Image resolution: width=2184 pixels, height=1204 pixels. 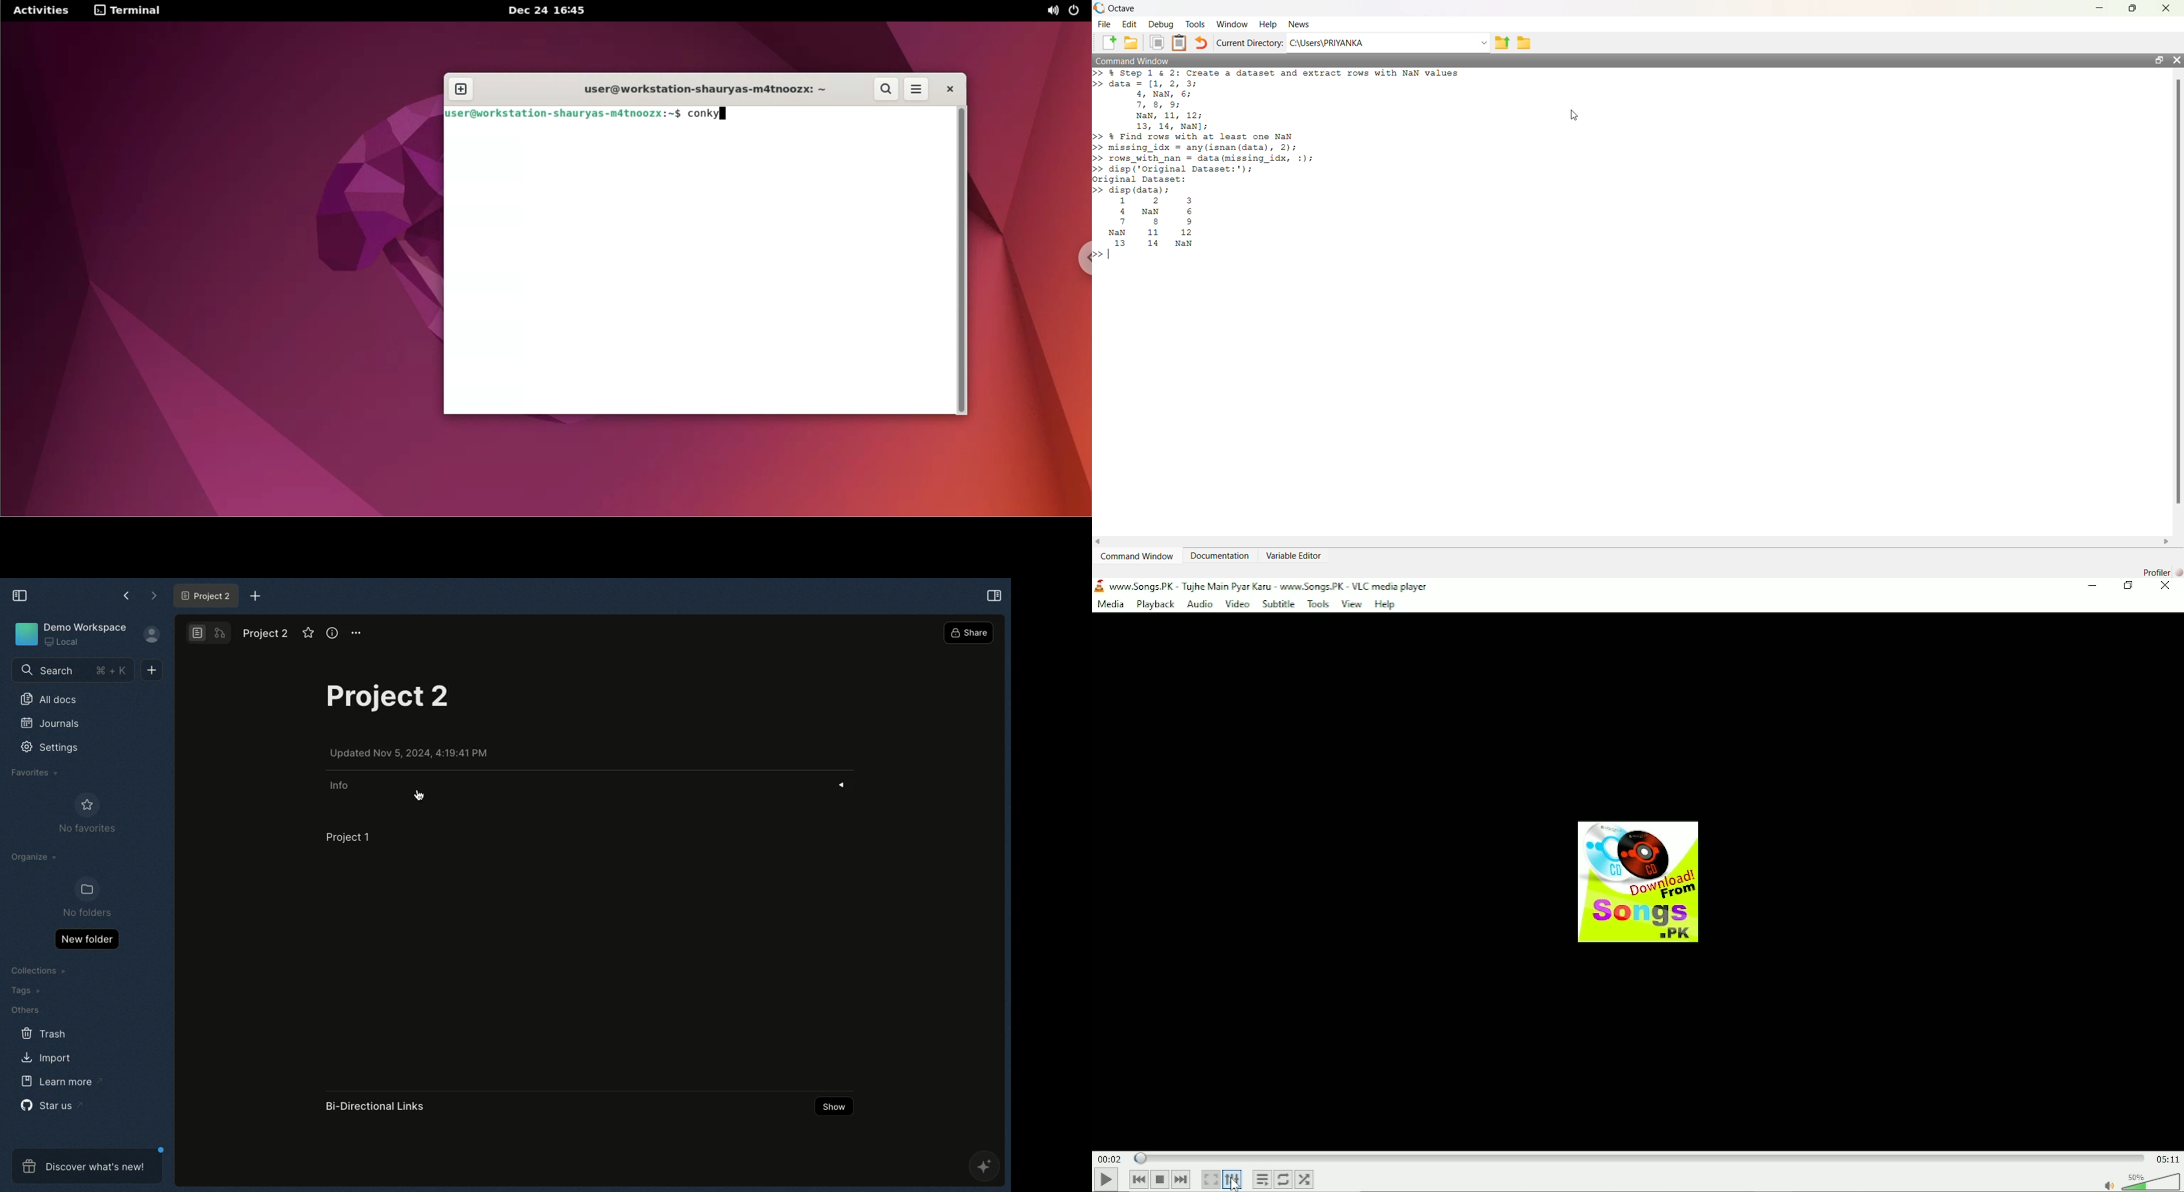 What do you see at coordinates (1261, 1180) in the screenshot?
I see `Toggle playlist` at bounding box center [1261, 1180].